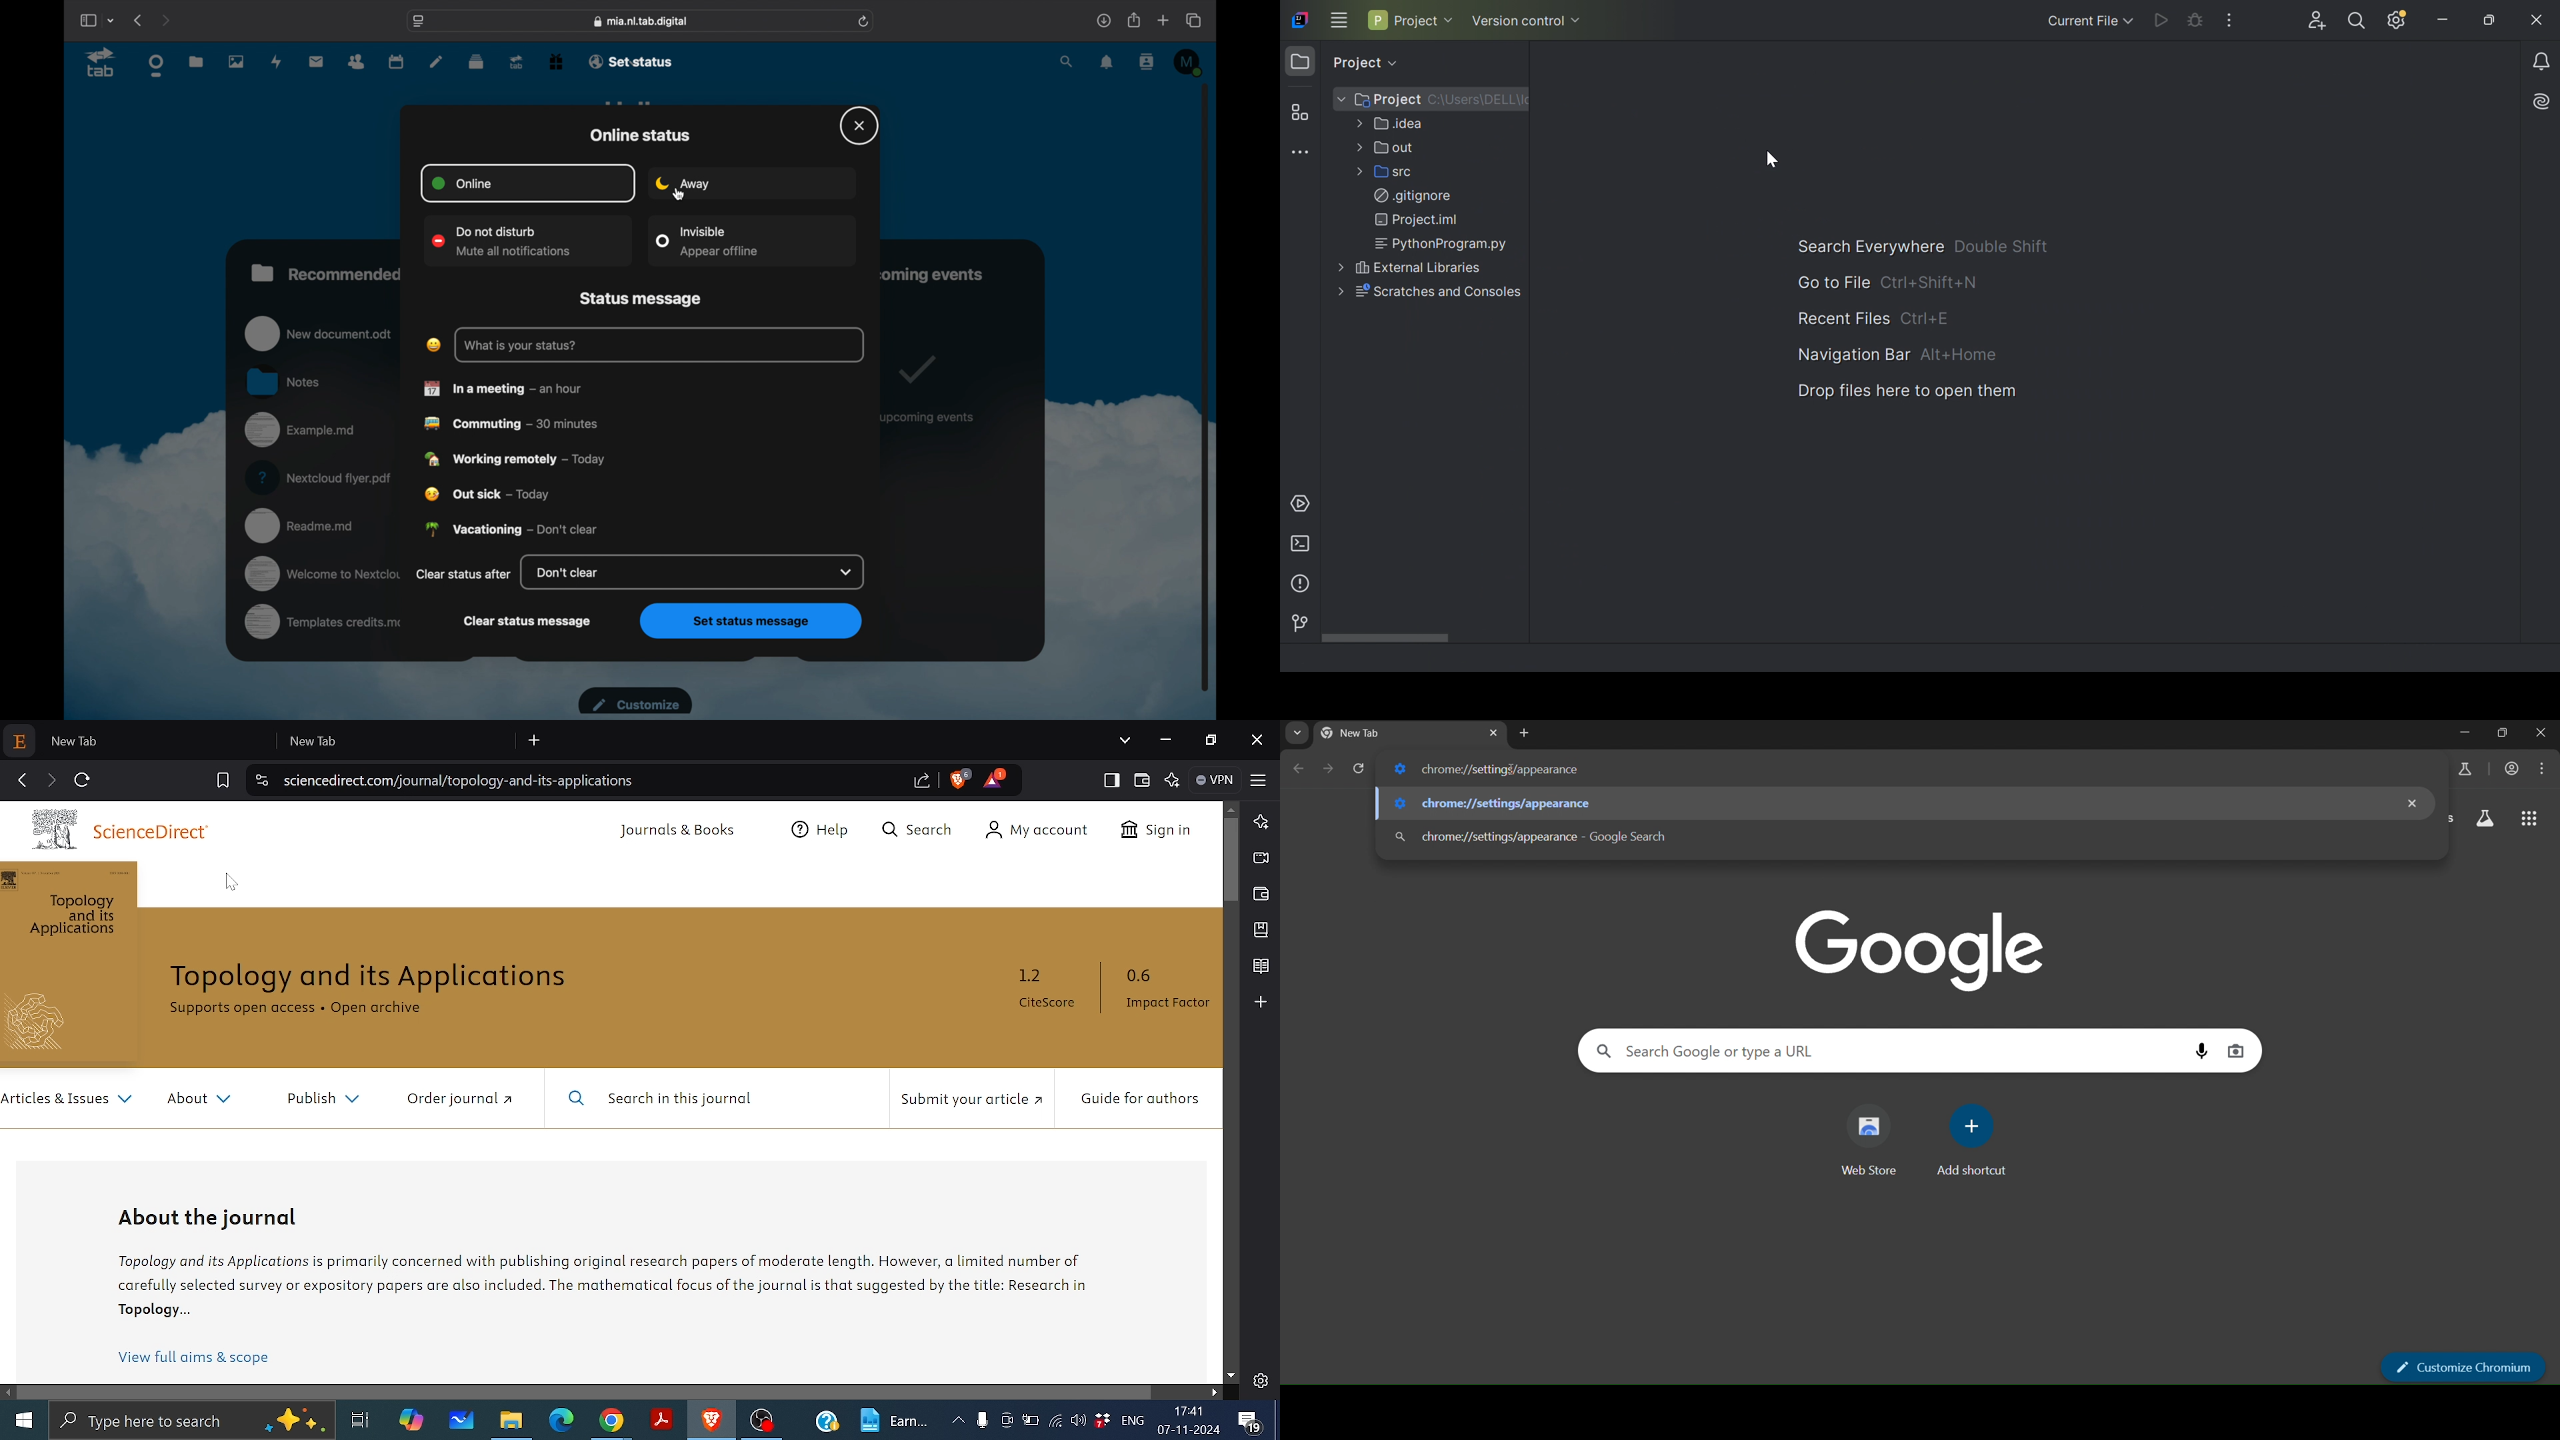  Describe the element at coordinates (632, 1270) in the screenshot. I see `About the journal

Topology and its Applications is primarily concerned with publishing original research papers of moderate length. However, a limited number of
carefully selected survey or expository papers are also included. The mathematical focus of the journal is that suggested by the title: Research in
Topology...` at that location.